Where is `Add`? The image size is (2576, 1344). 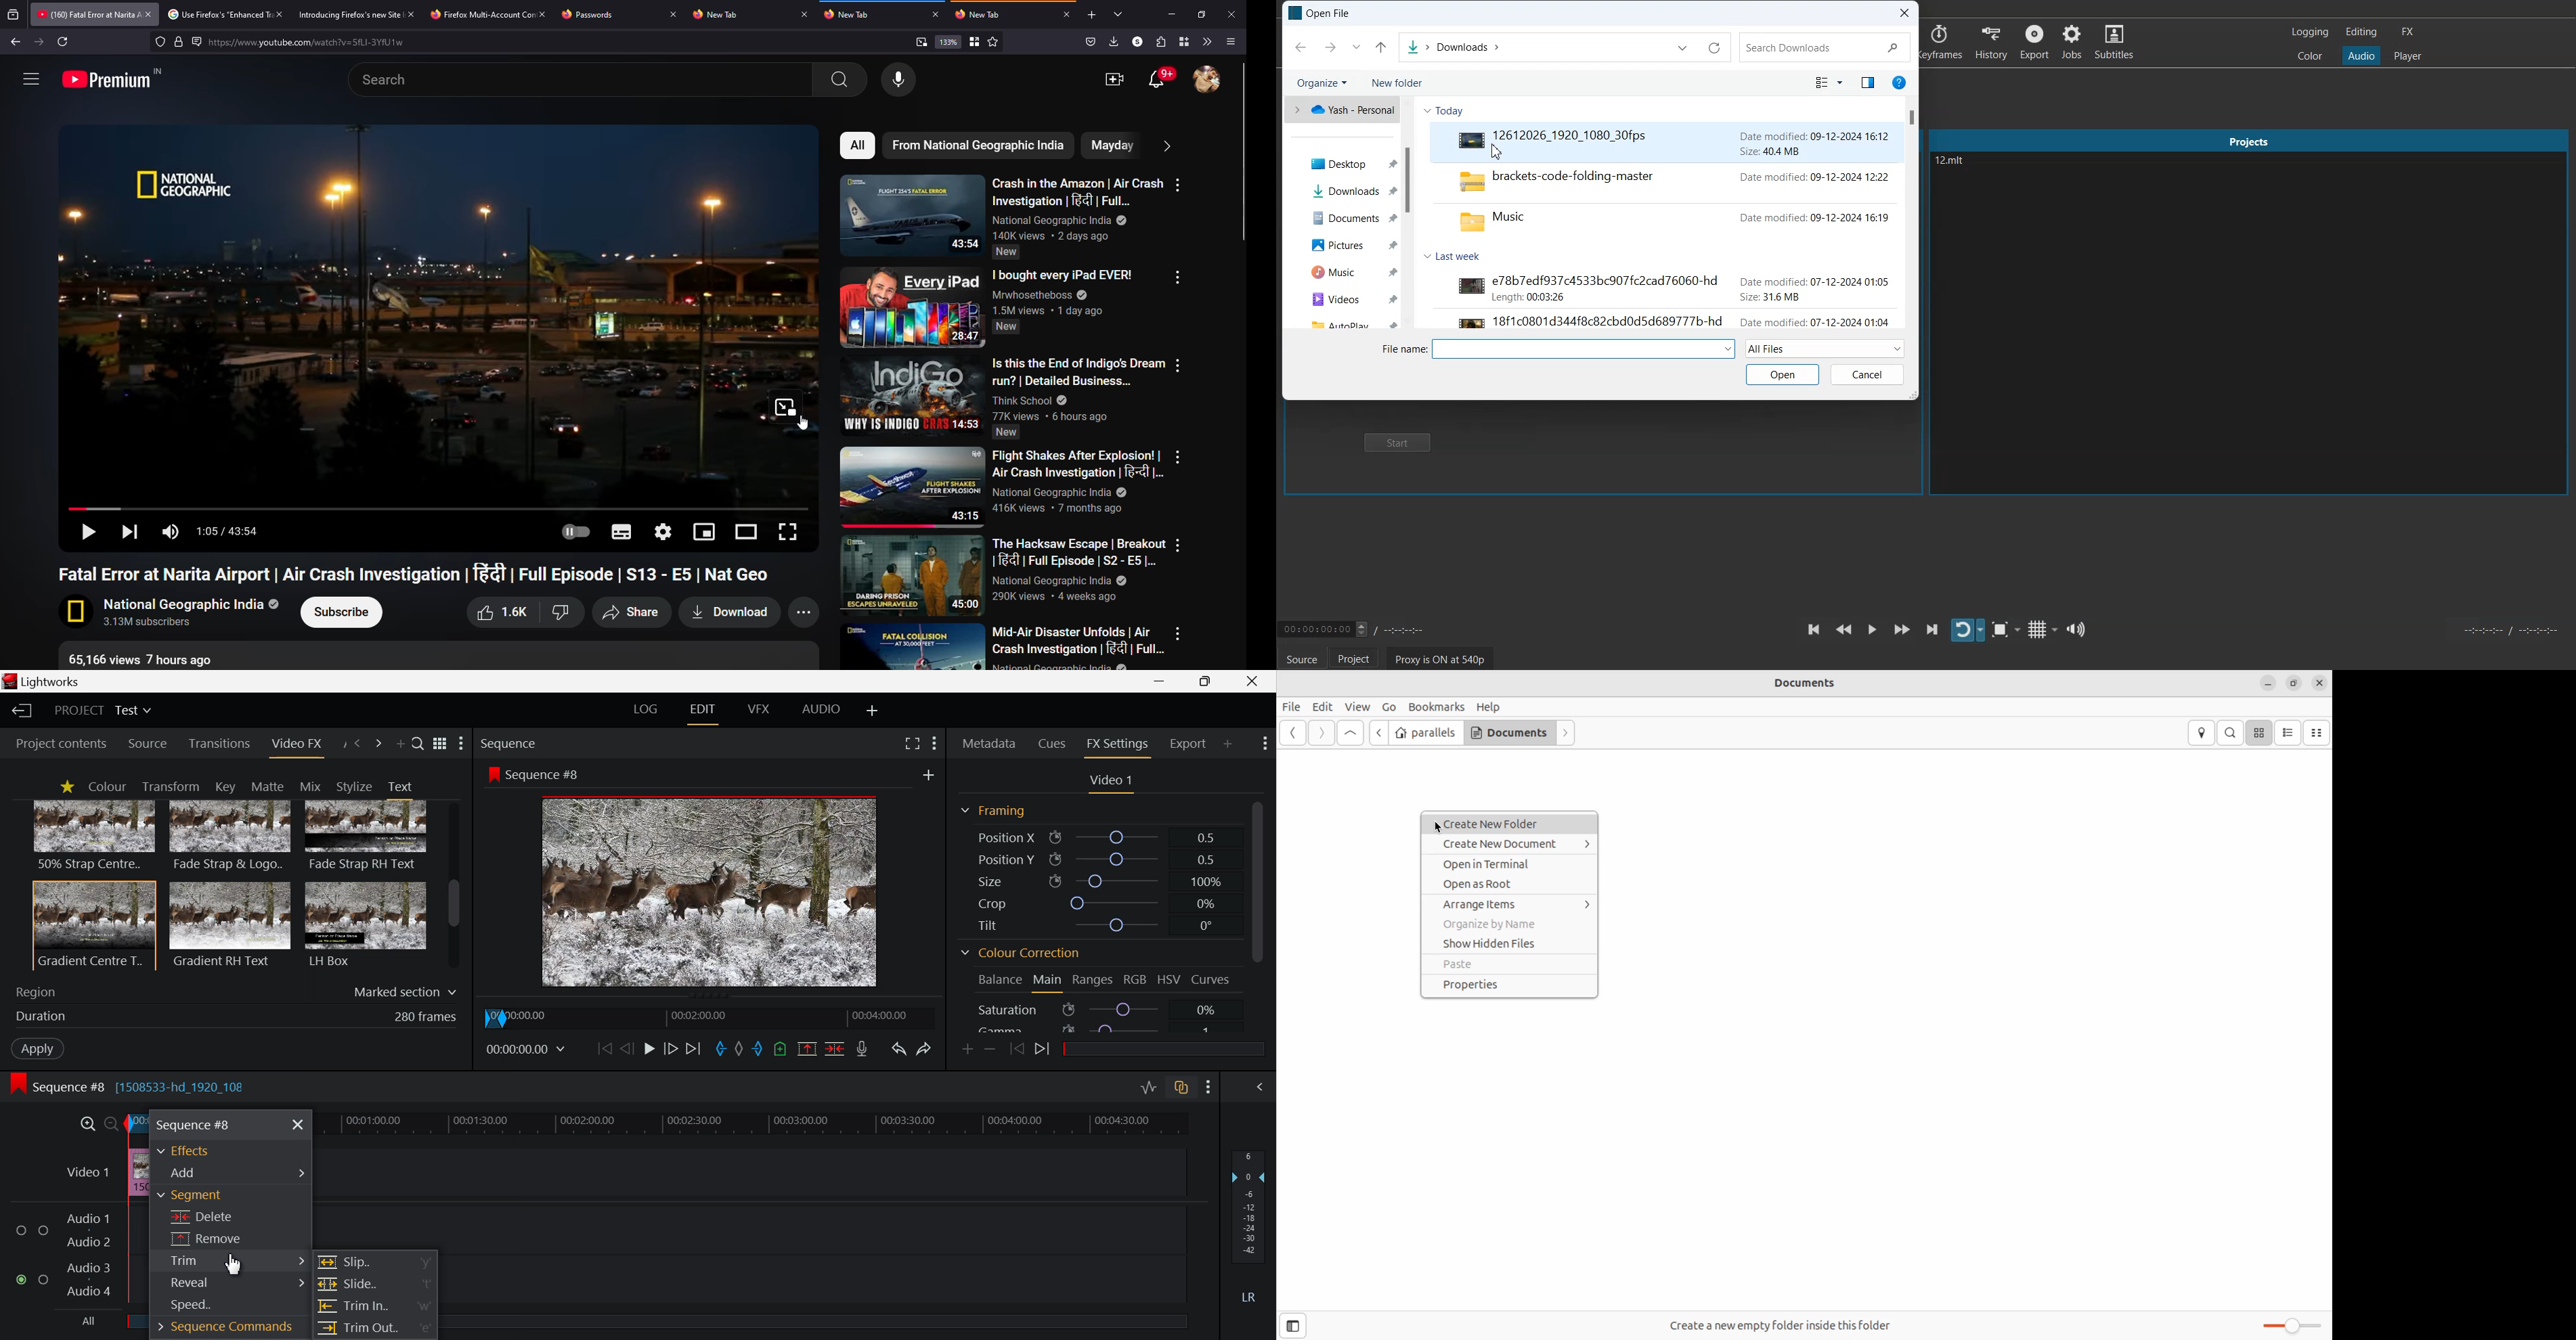 Add is located at coordinates (231, 1172).